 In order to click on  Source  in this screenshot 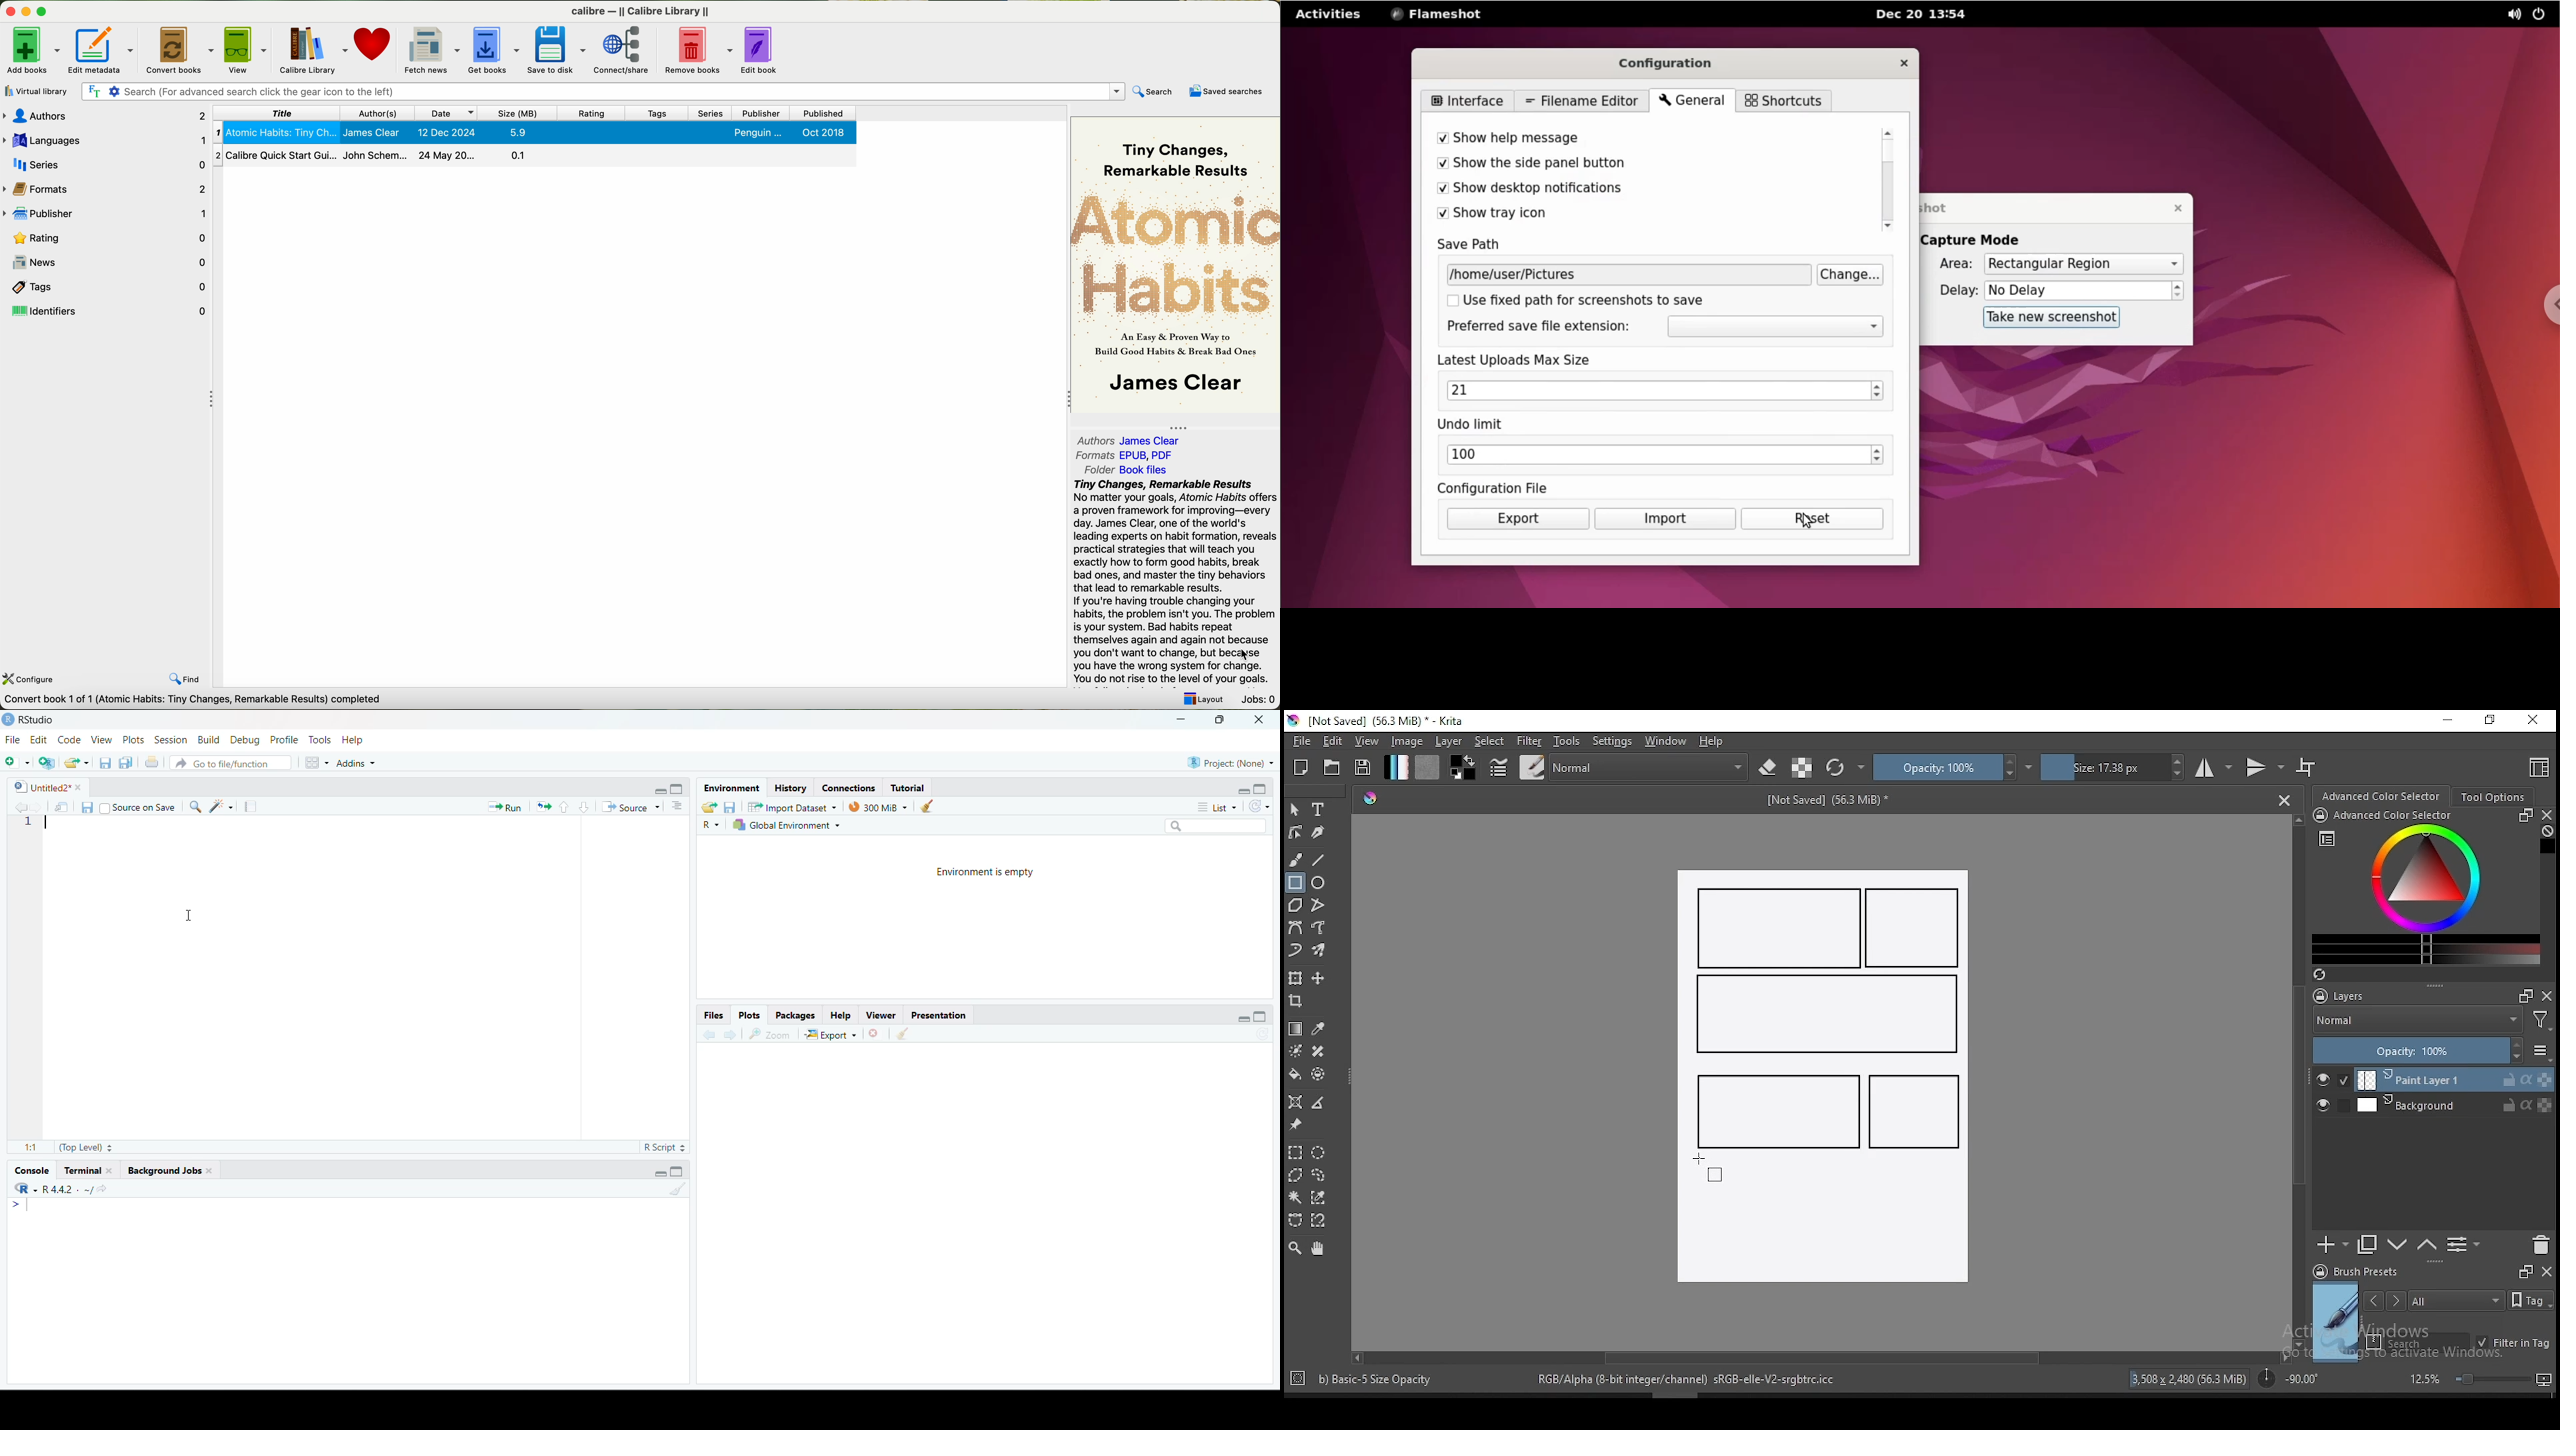, I will do `click(634, 807)`.